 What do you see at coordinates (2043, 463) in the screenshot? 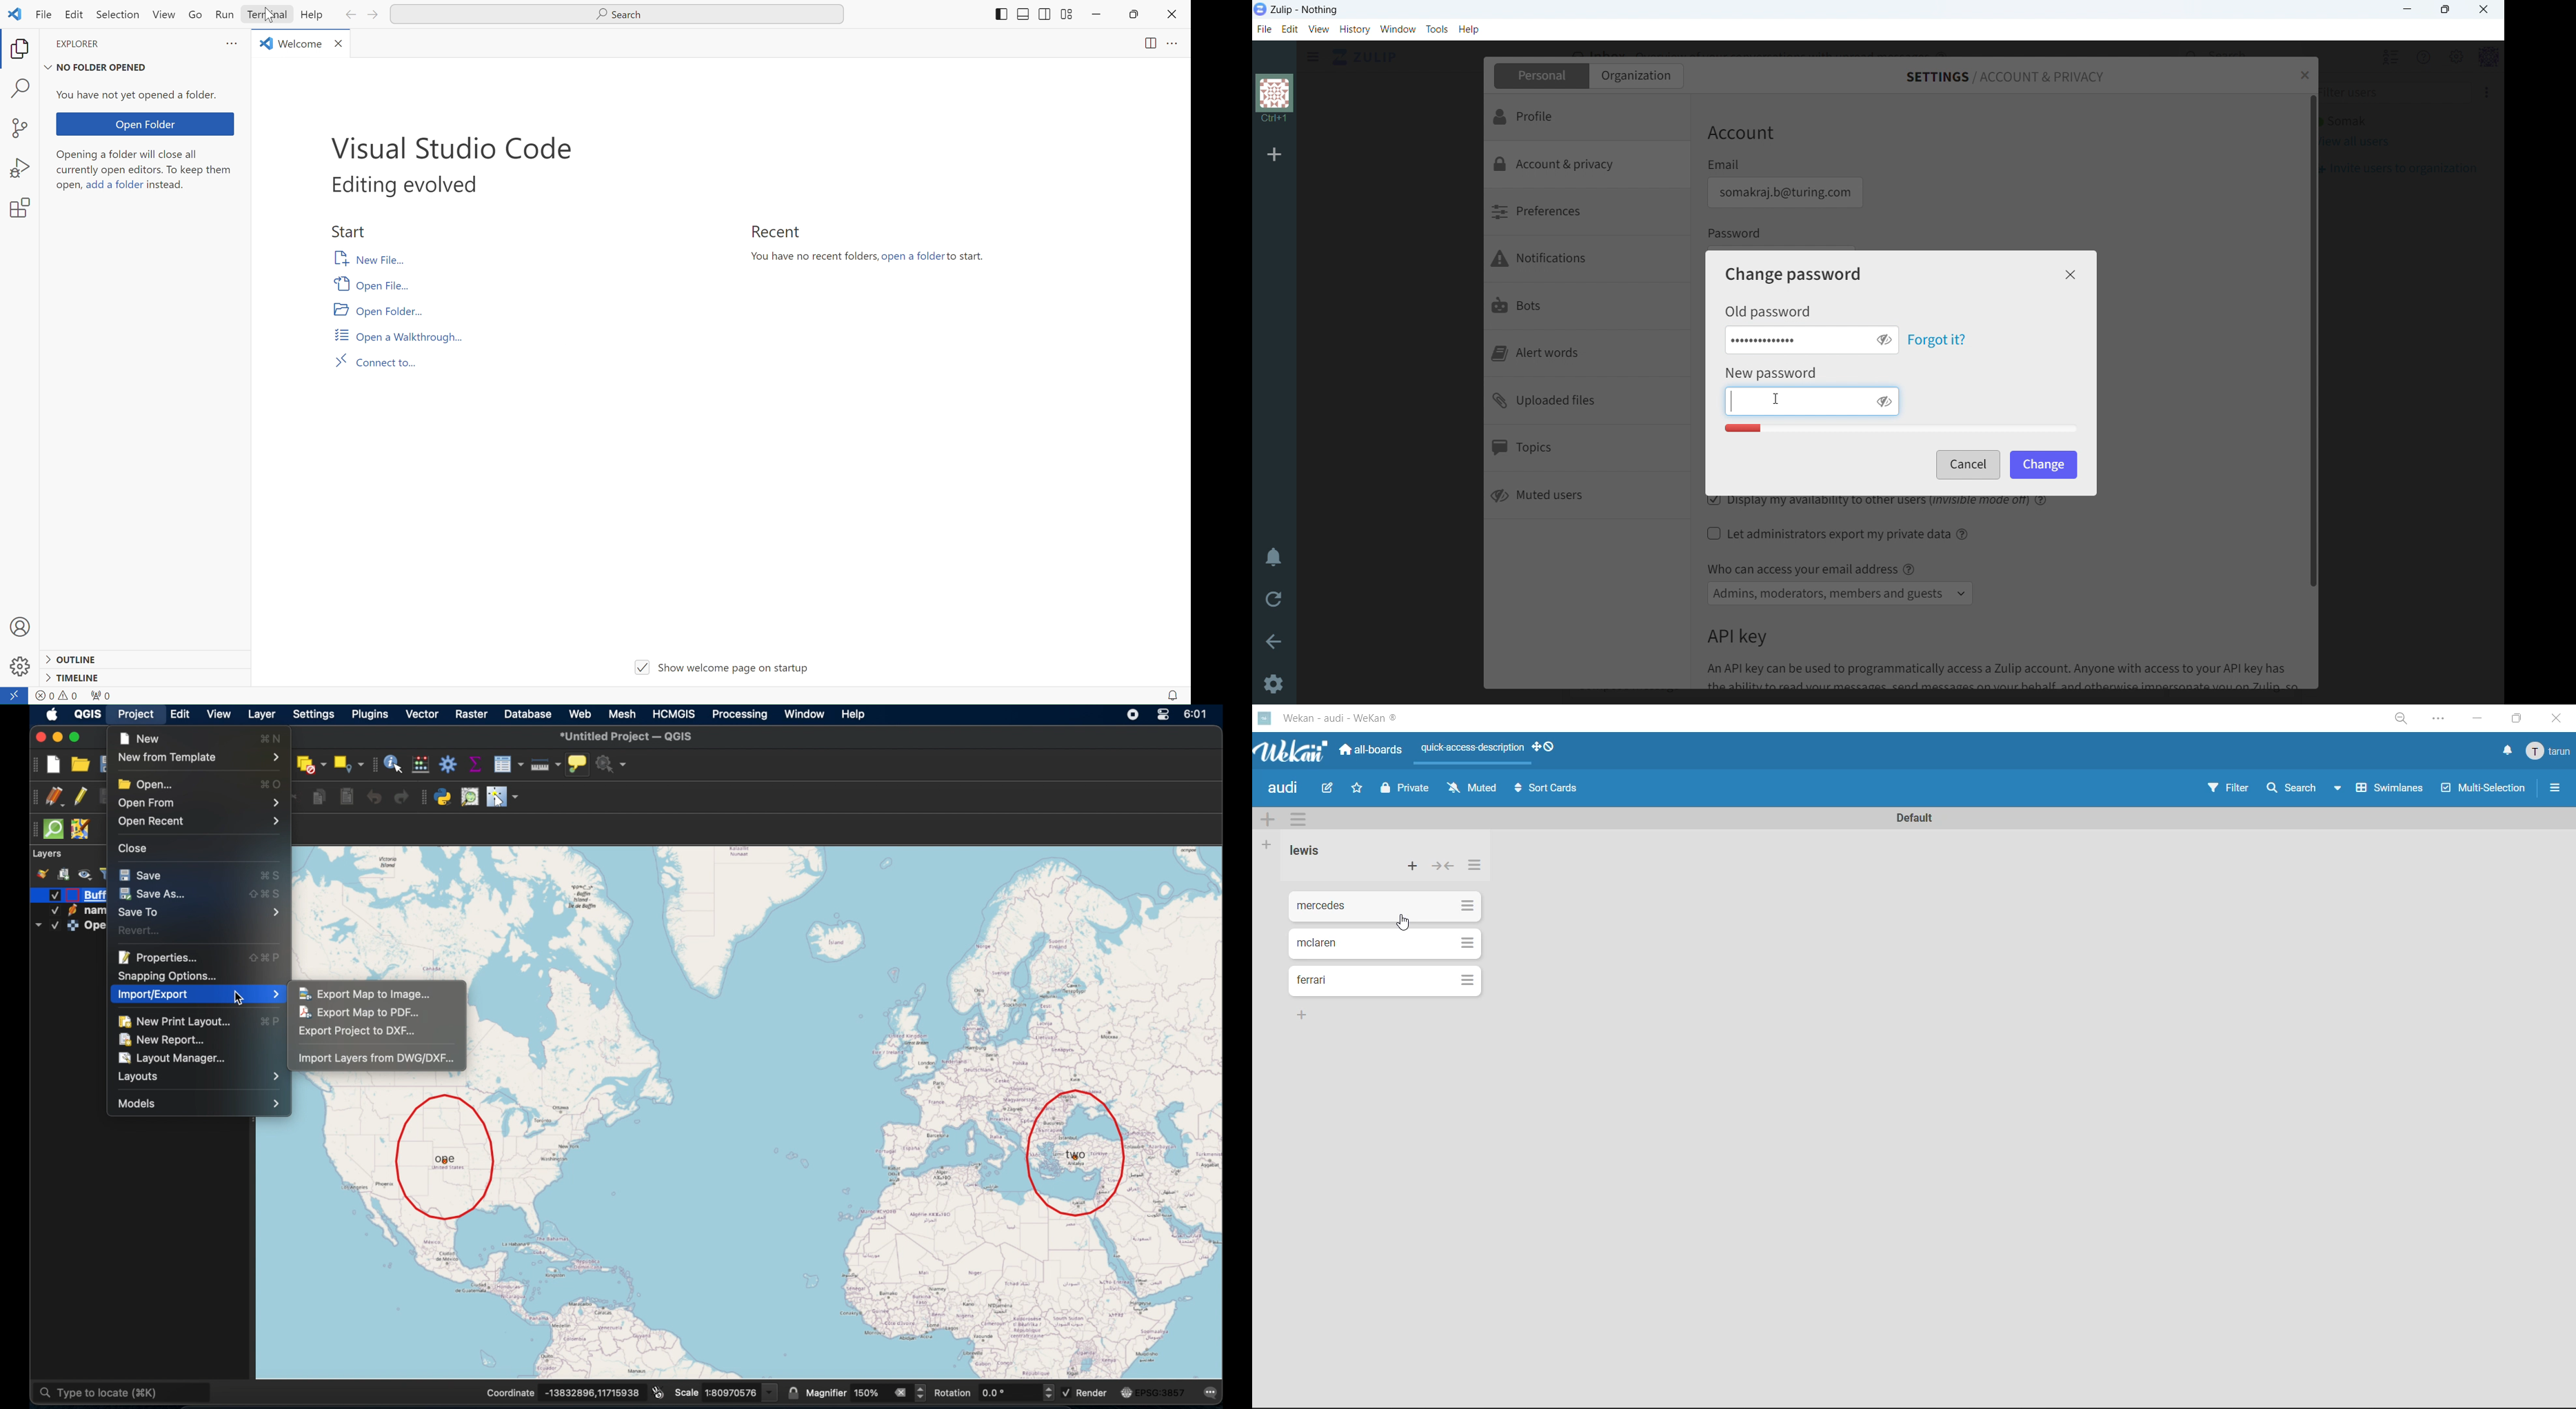
I see `change` at bounding box center [2043, 463].